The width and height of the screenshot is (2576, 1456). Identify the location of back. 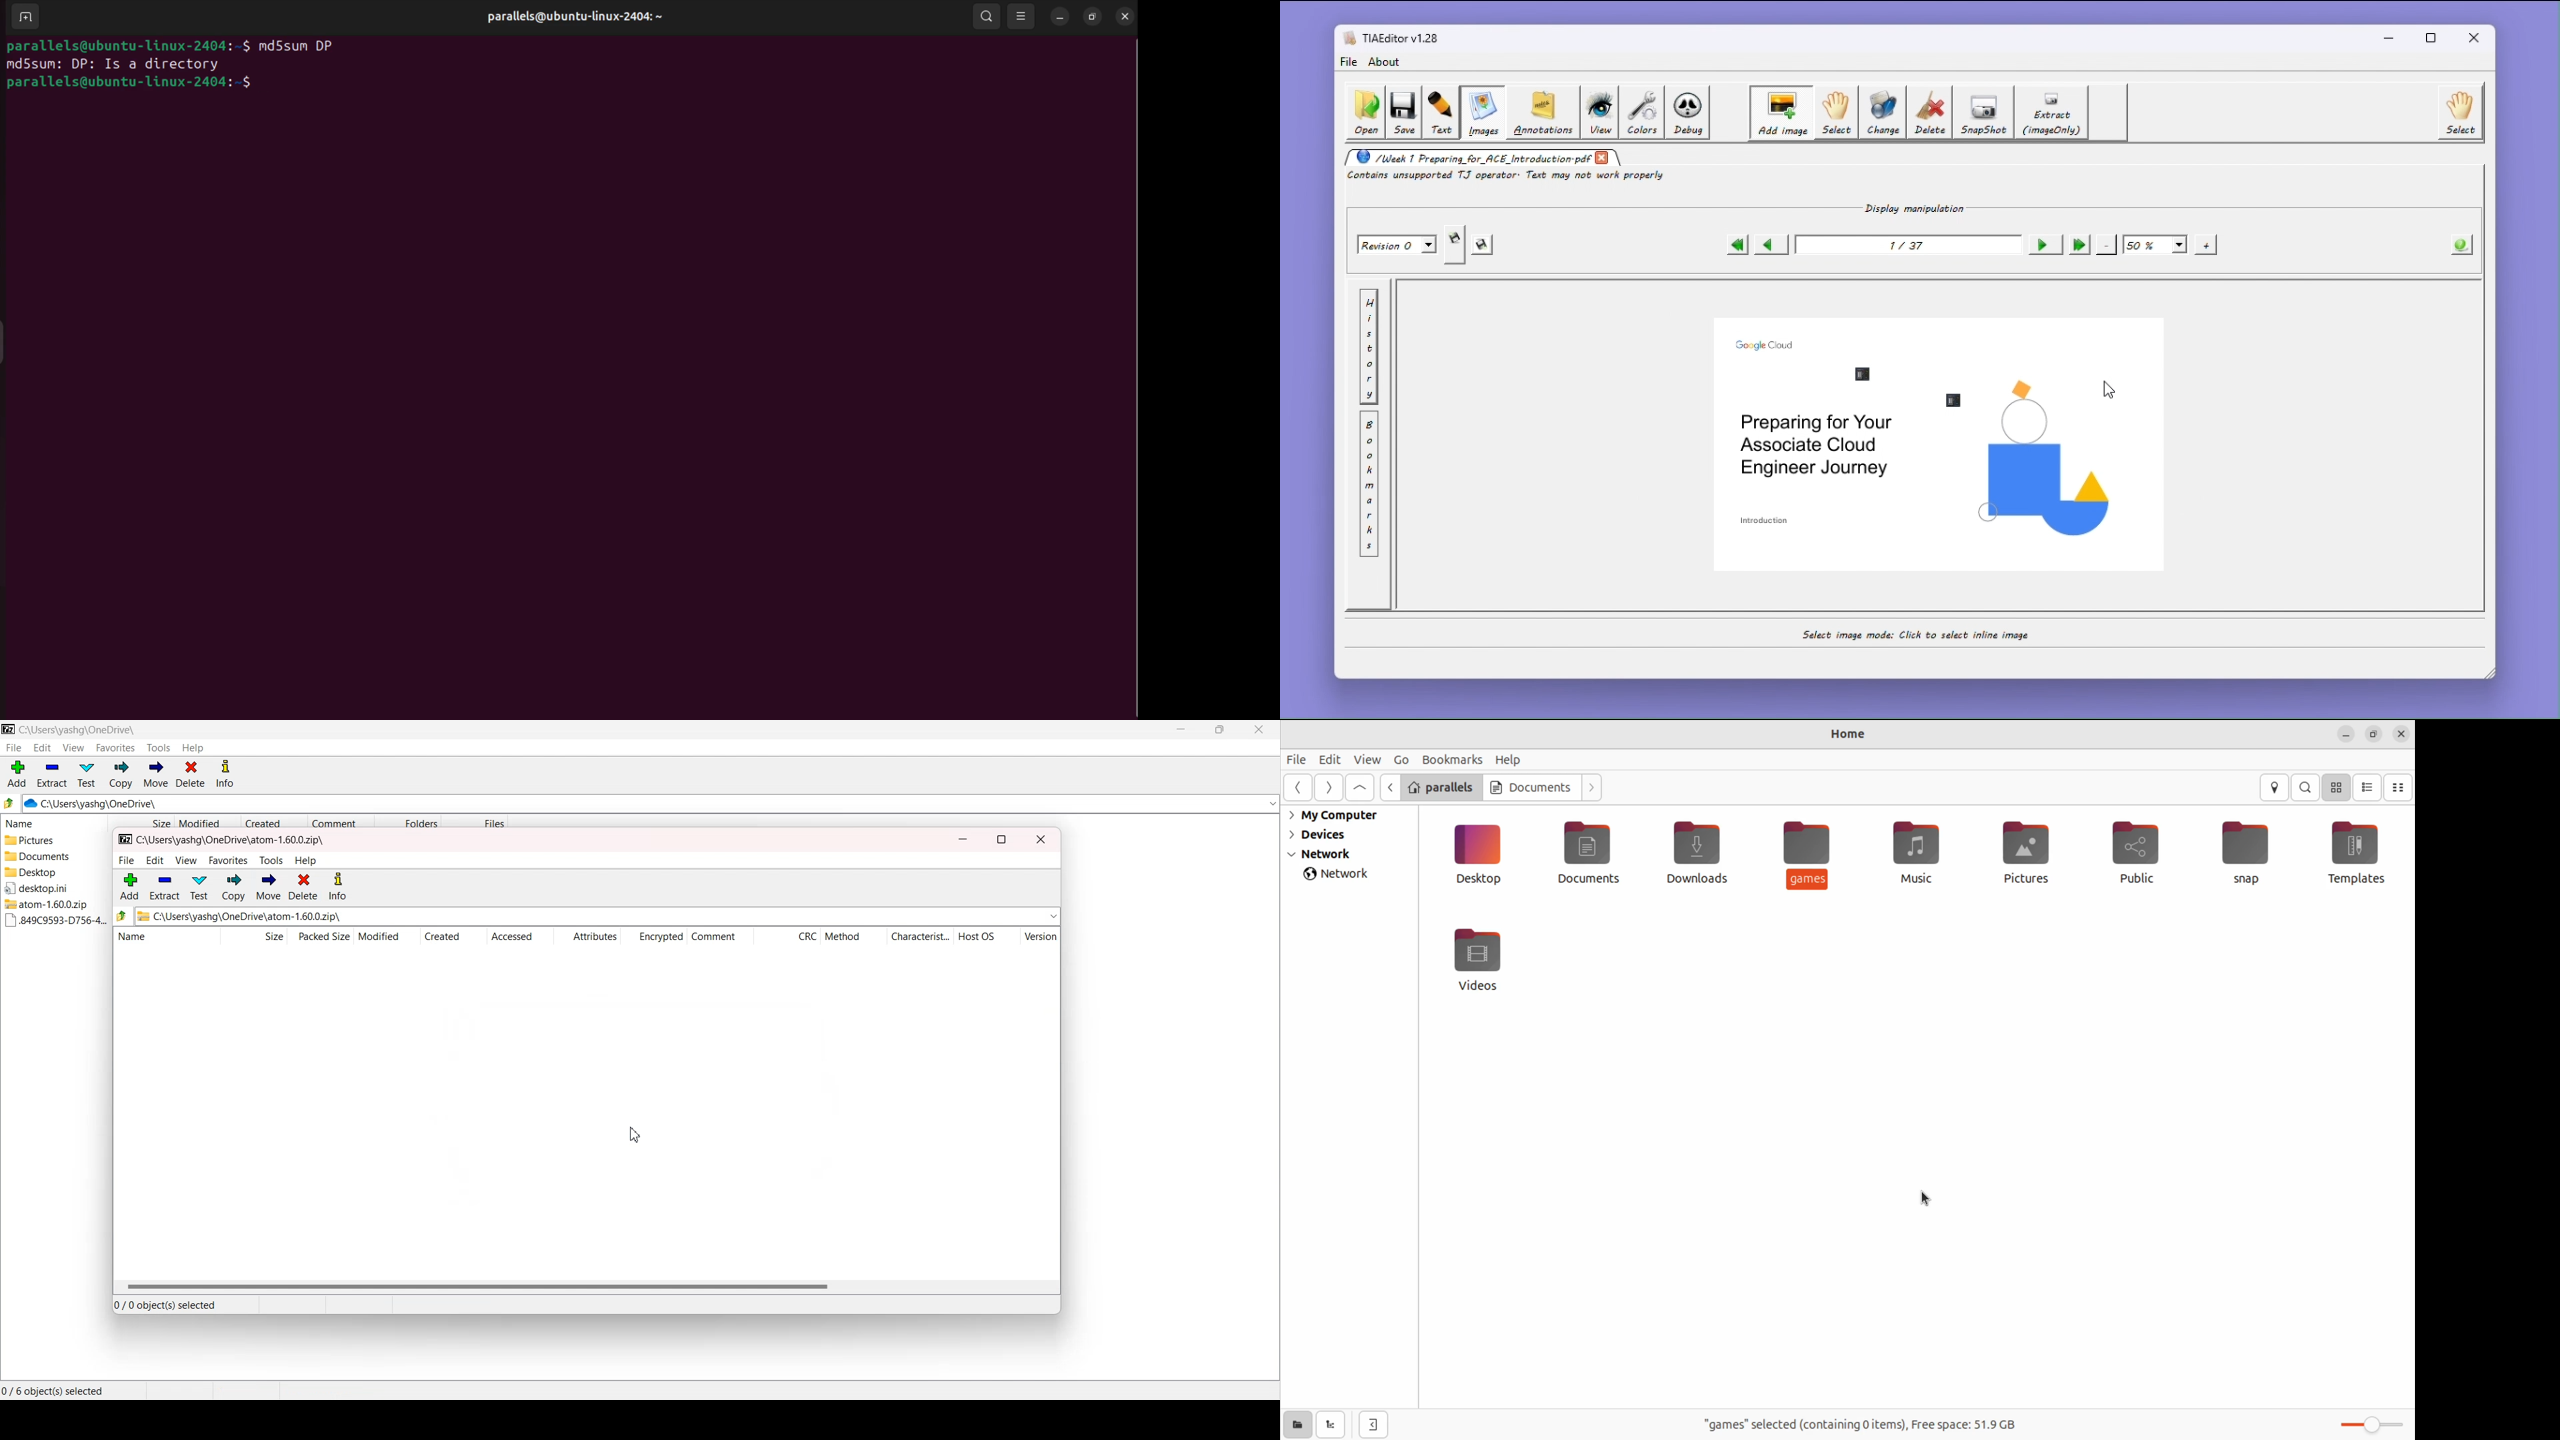
(122, 915).